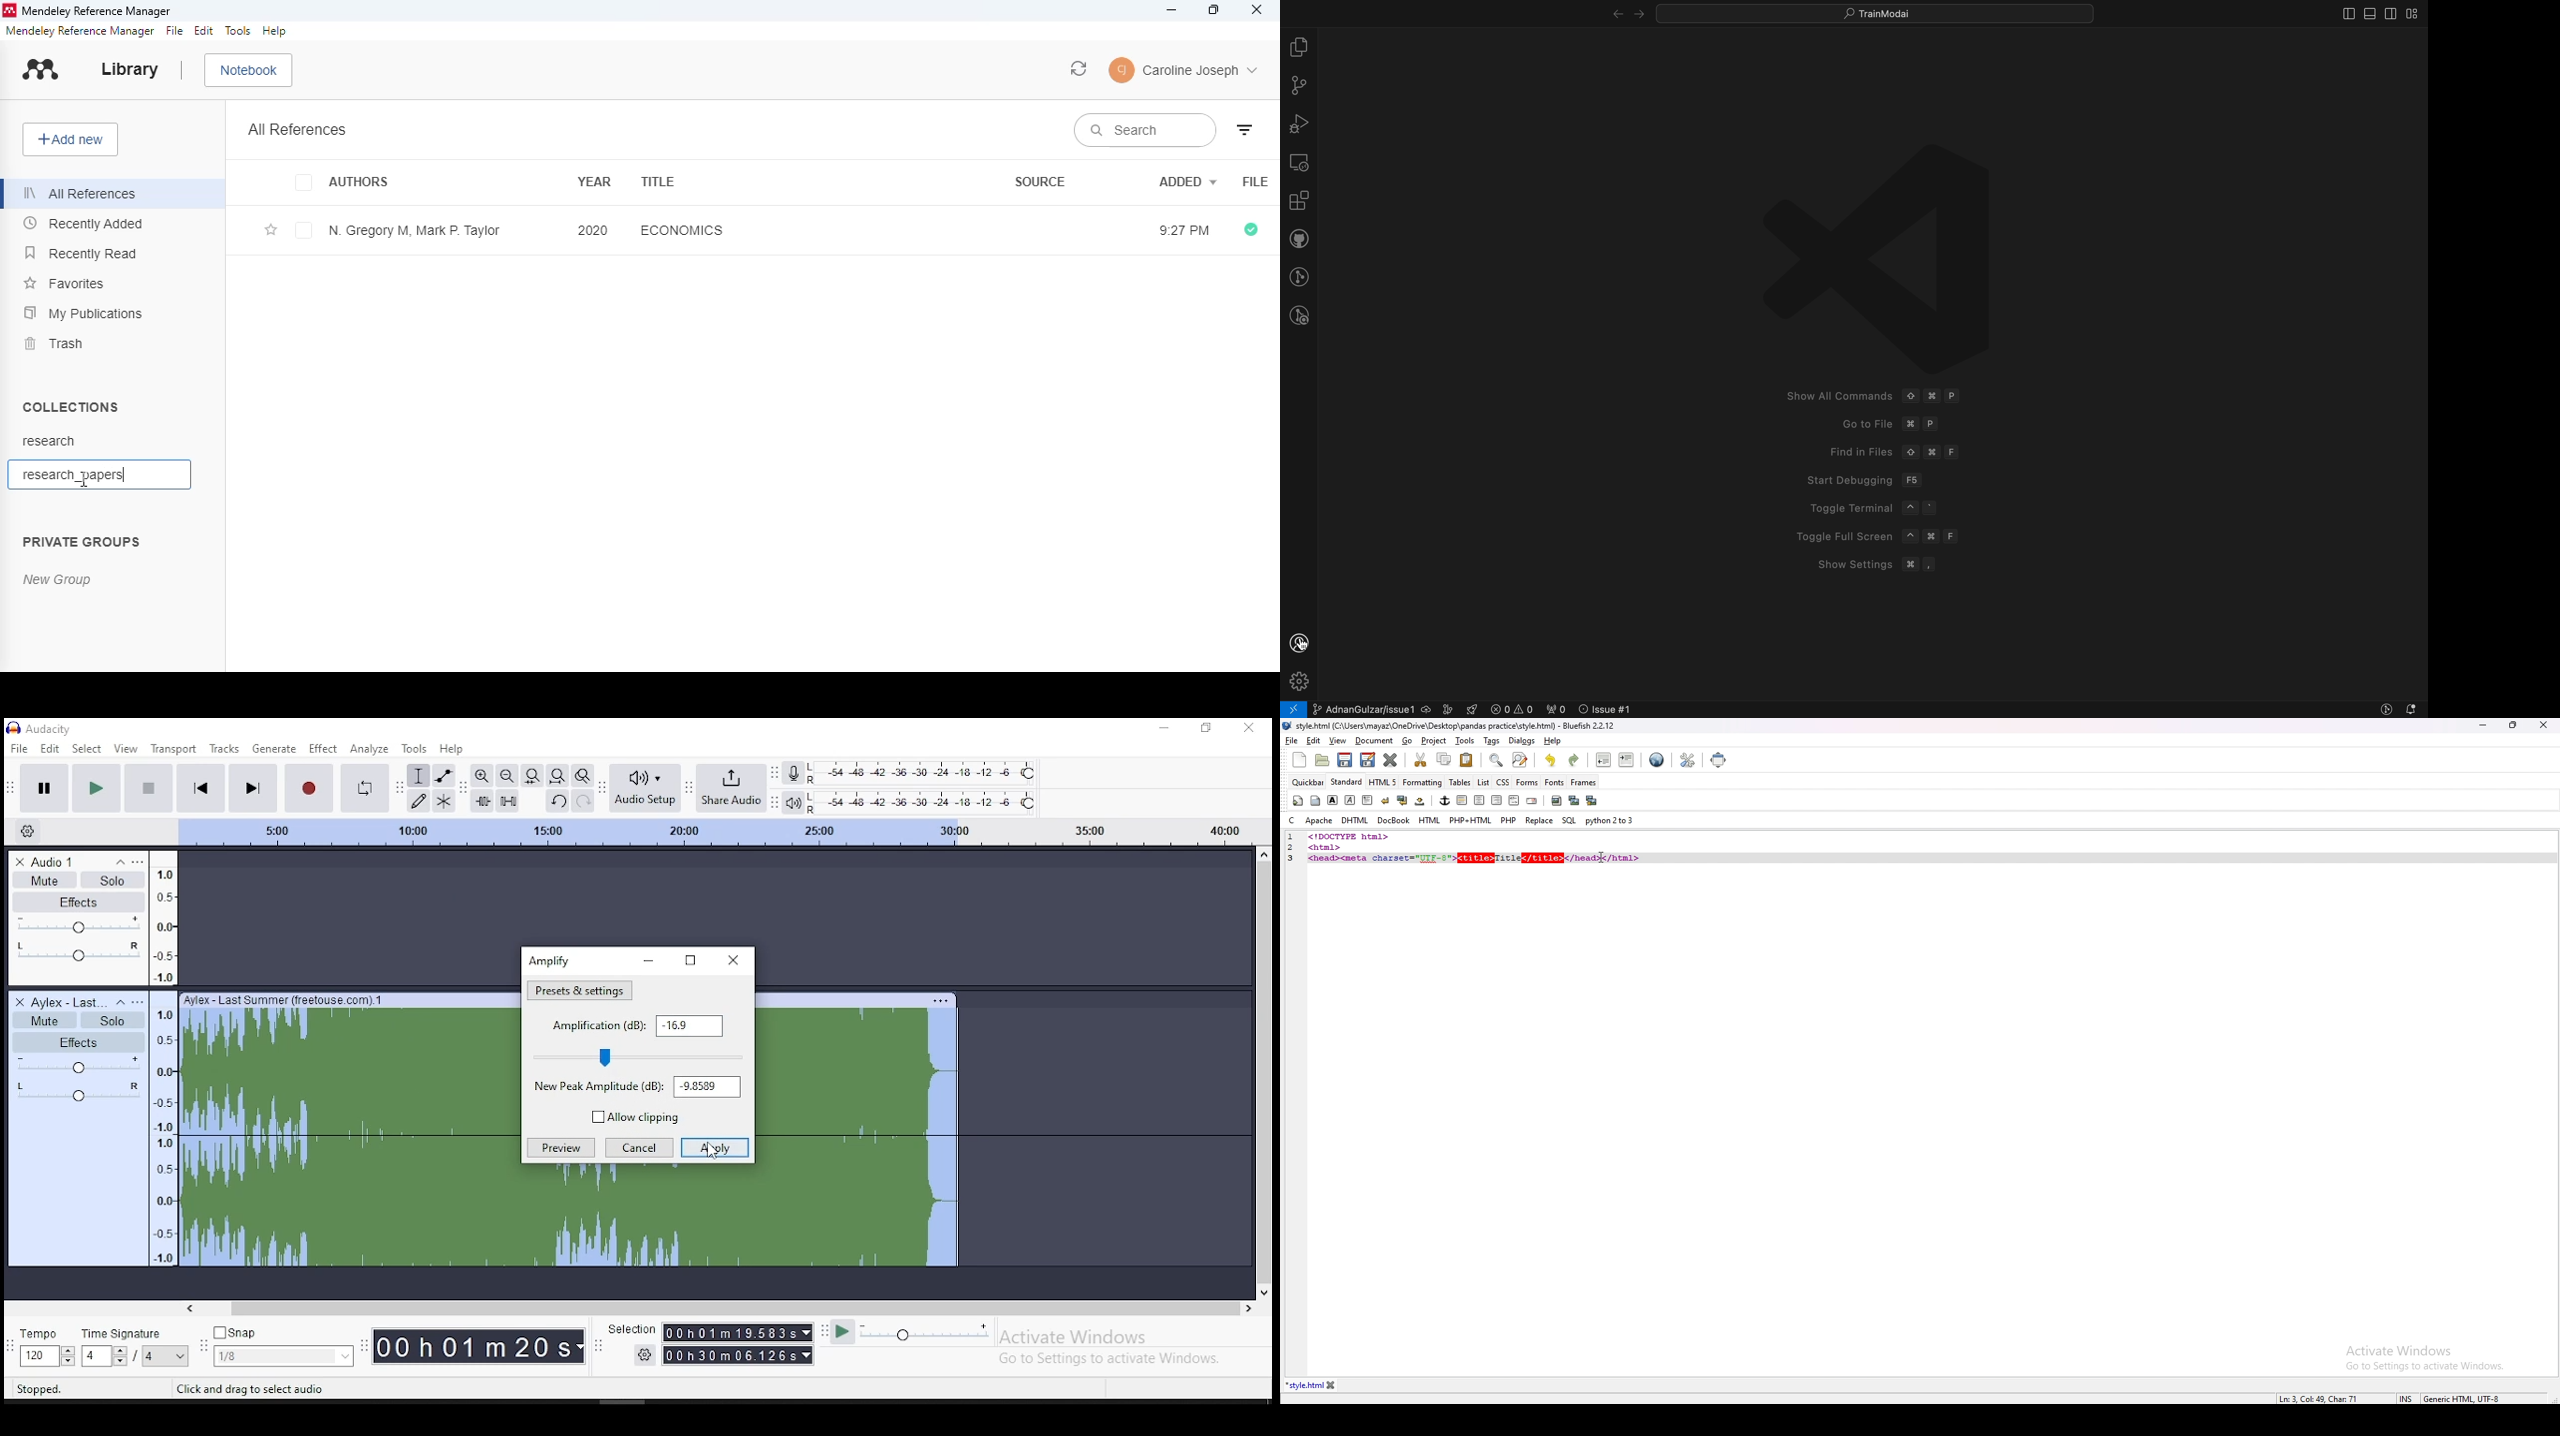 The width and height of the screenshot is (2576, 1456). Describe the element at coordinates (1300, 643) in the screenshot. I see `cursor` at that location.